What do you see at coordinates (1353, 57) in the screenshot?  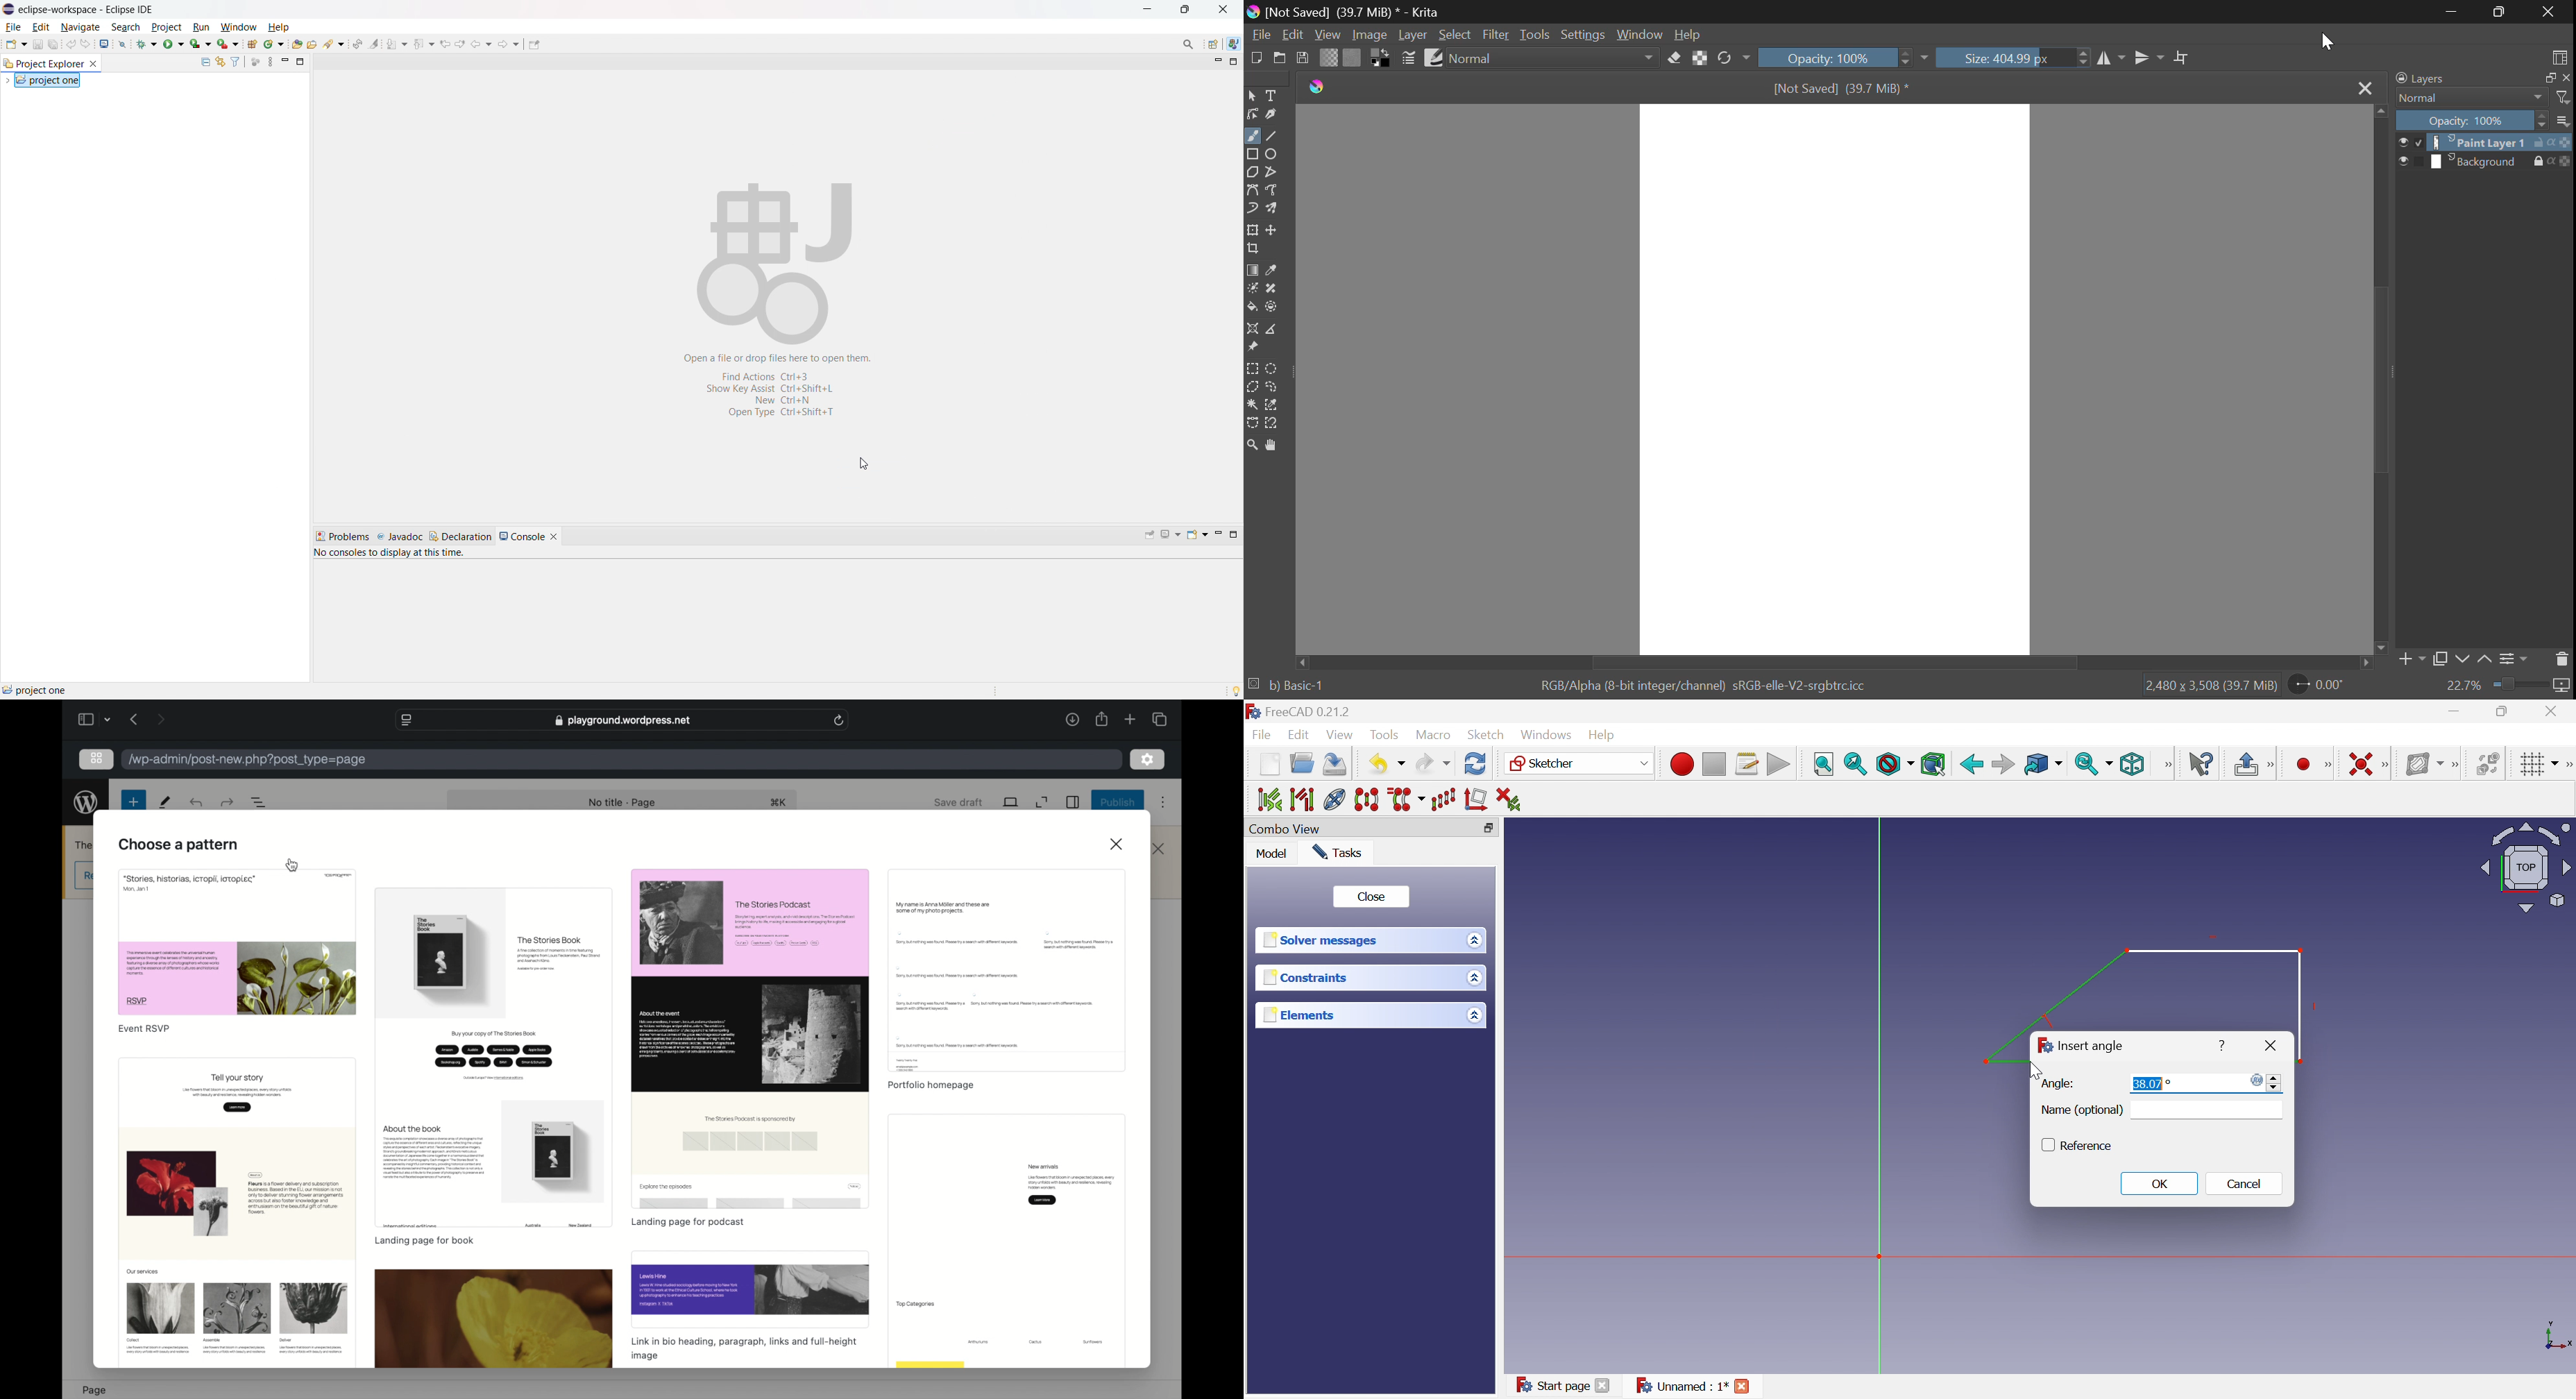 I see `Pattern` at bounding box center [1353, 57].